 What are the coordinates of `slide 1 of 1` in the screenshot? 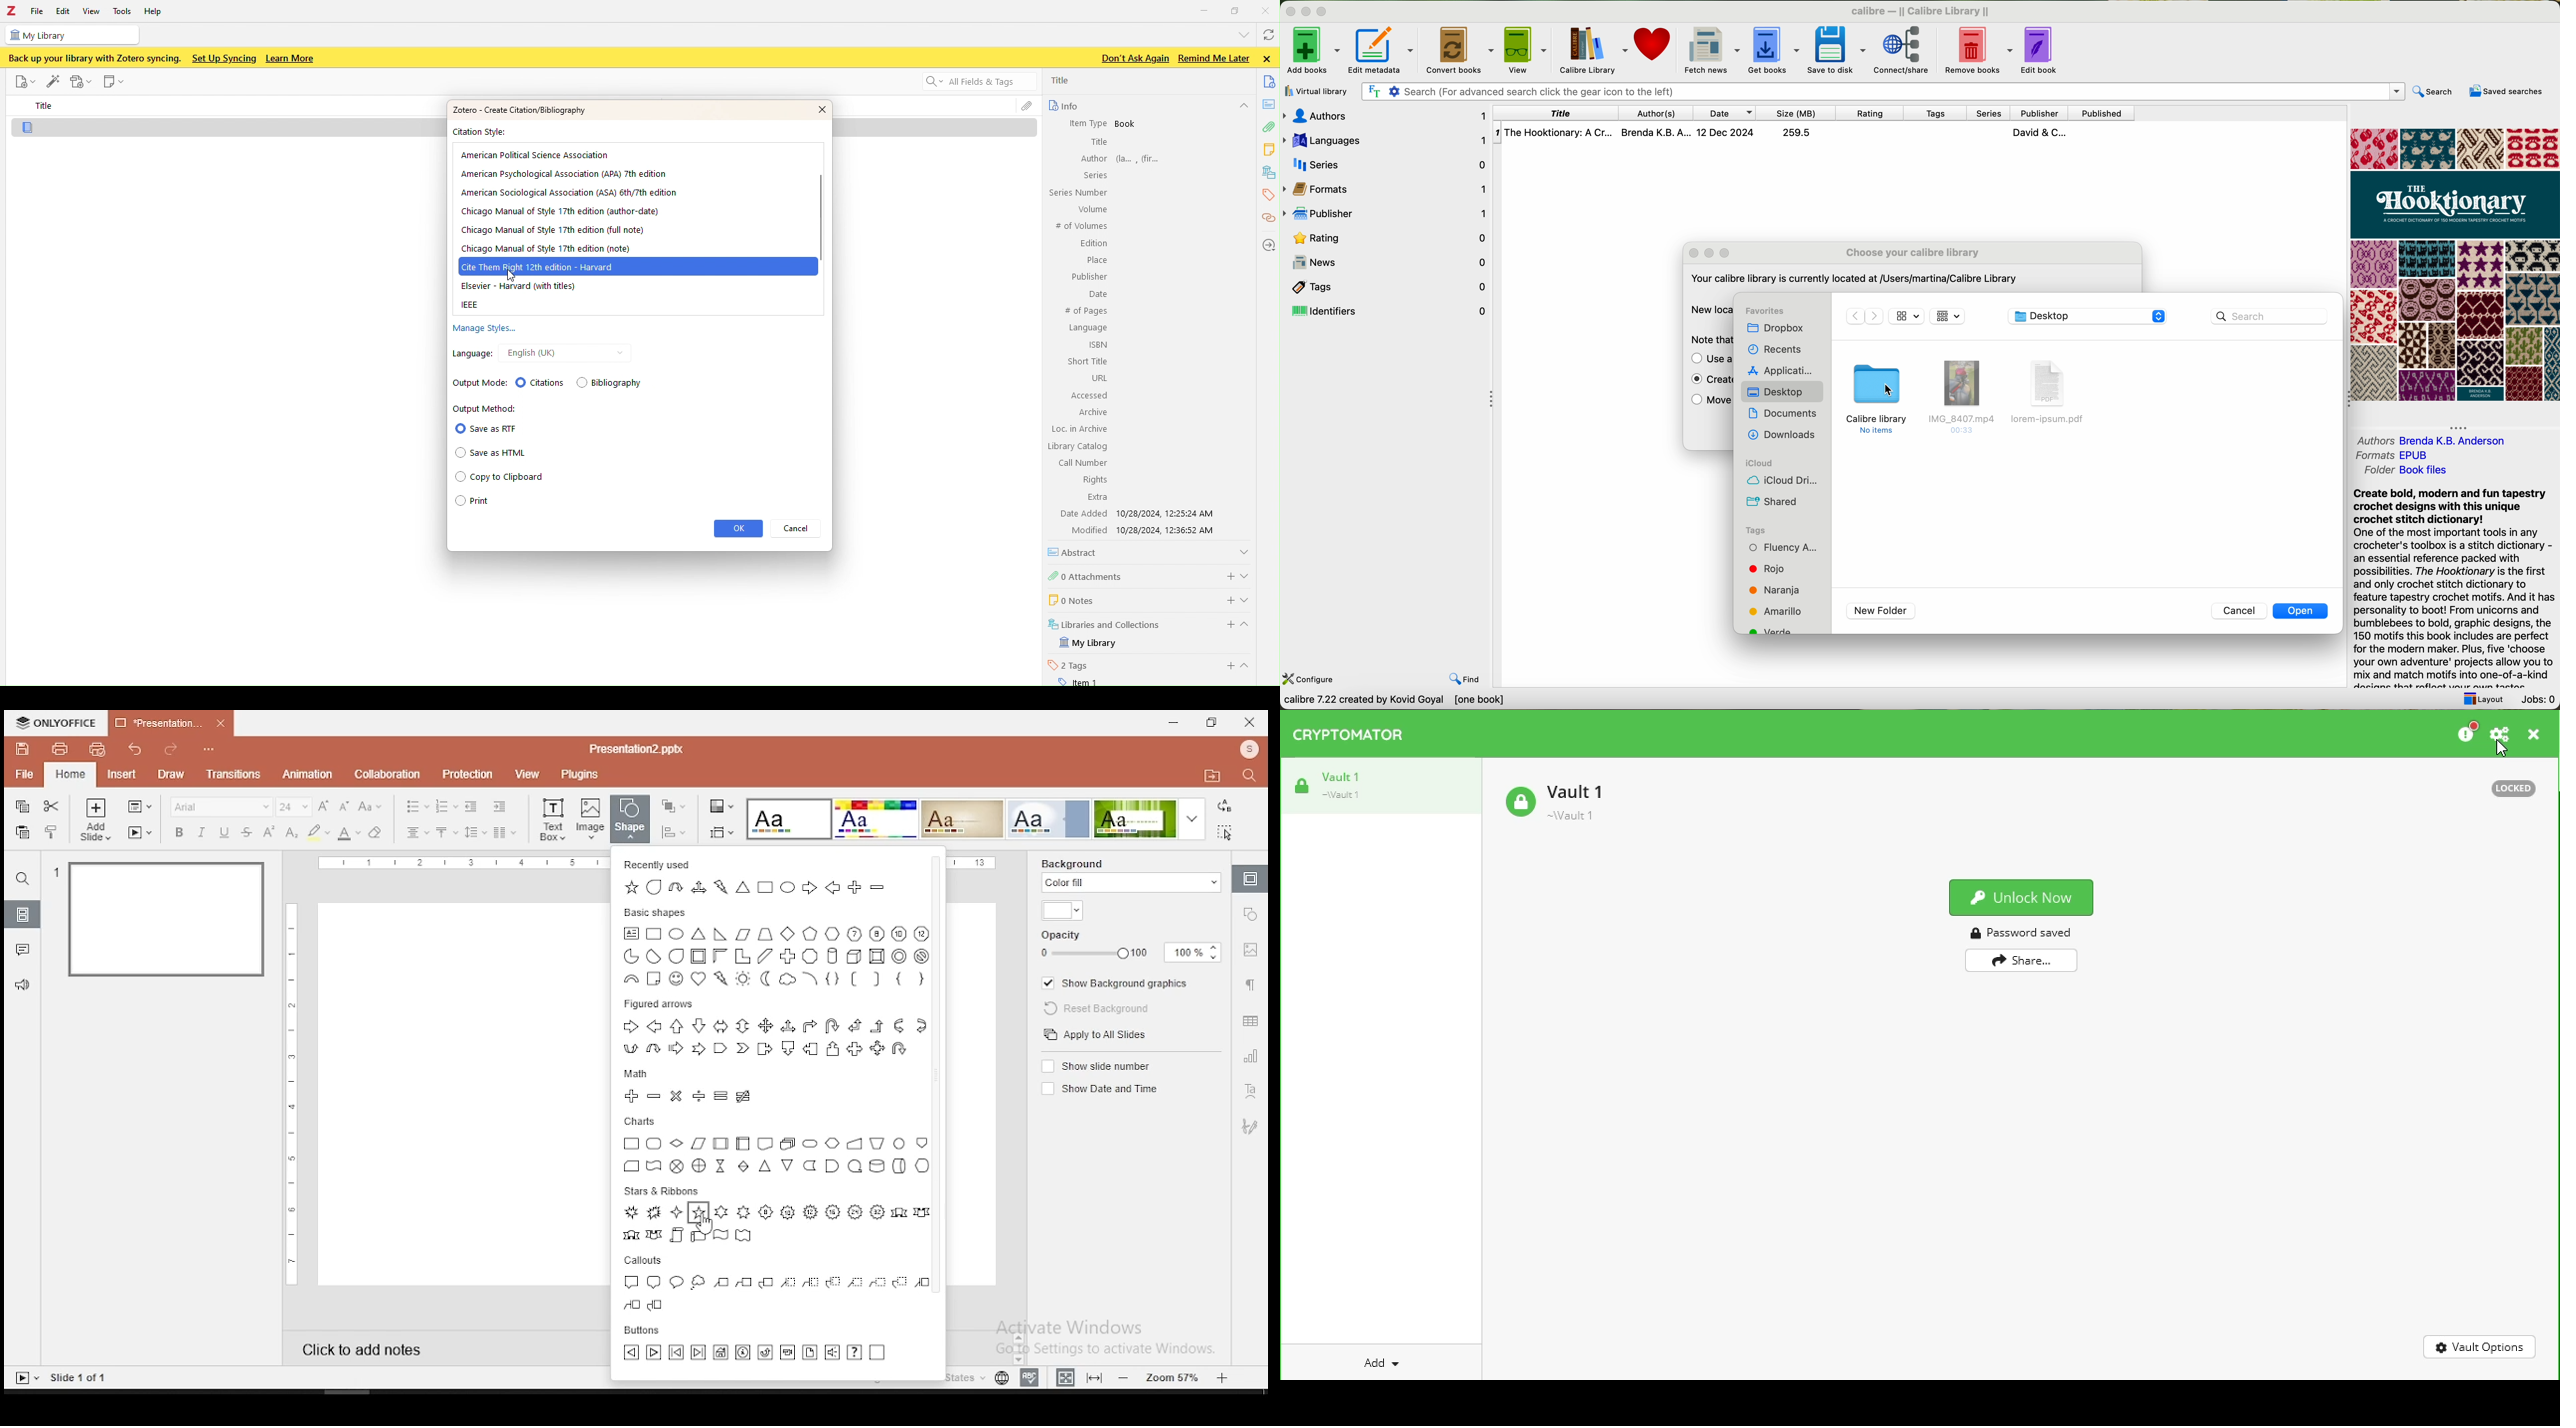 It's located at (81, 1377).